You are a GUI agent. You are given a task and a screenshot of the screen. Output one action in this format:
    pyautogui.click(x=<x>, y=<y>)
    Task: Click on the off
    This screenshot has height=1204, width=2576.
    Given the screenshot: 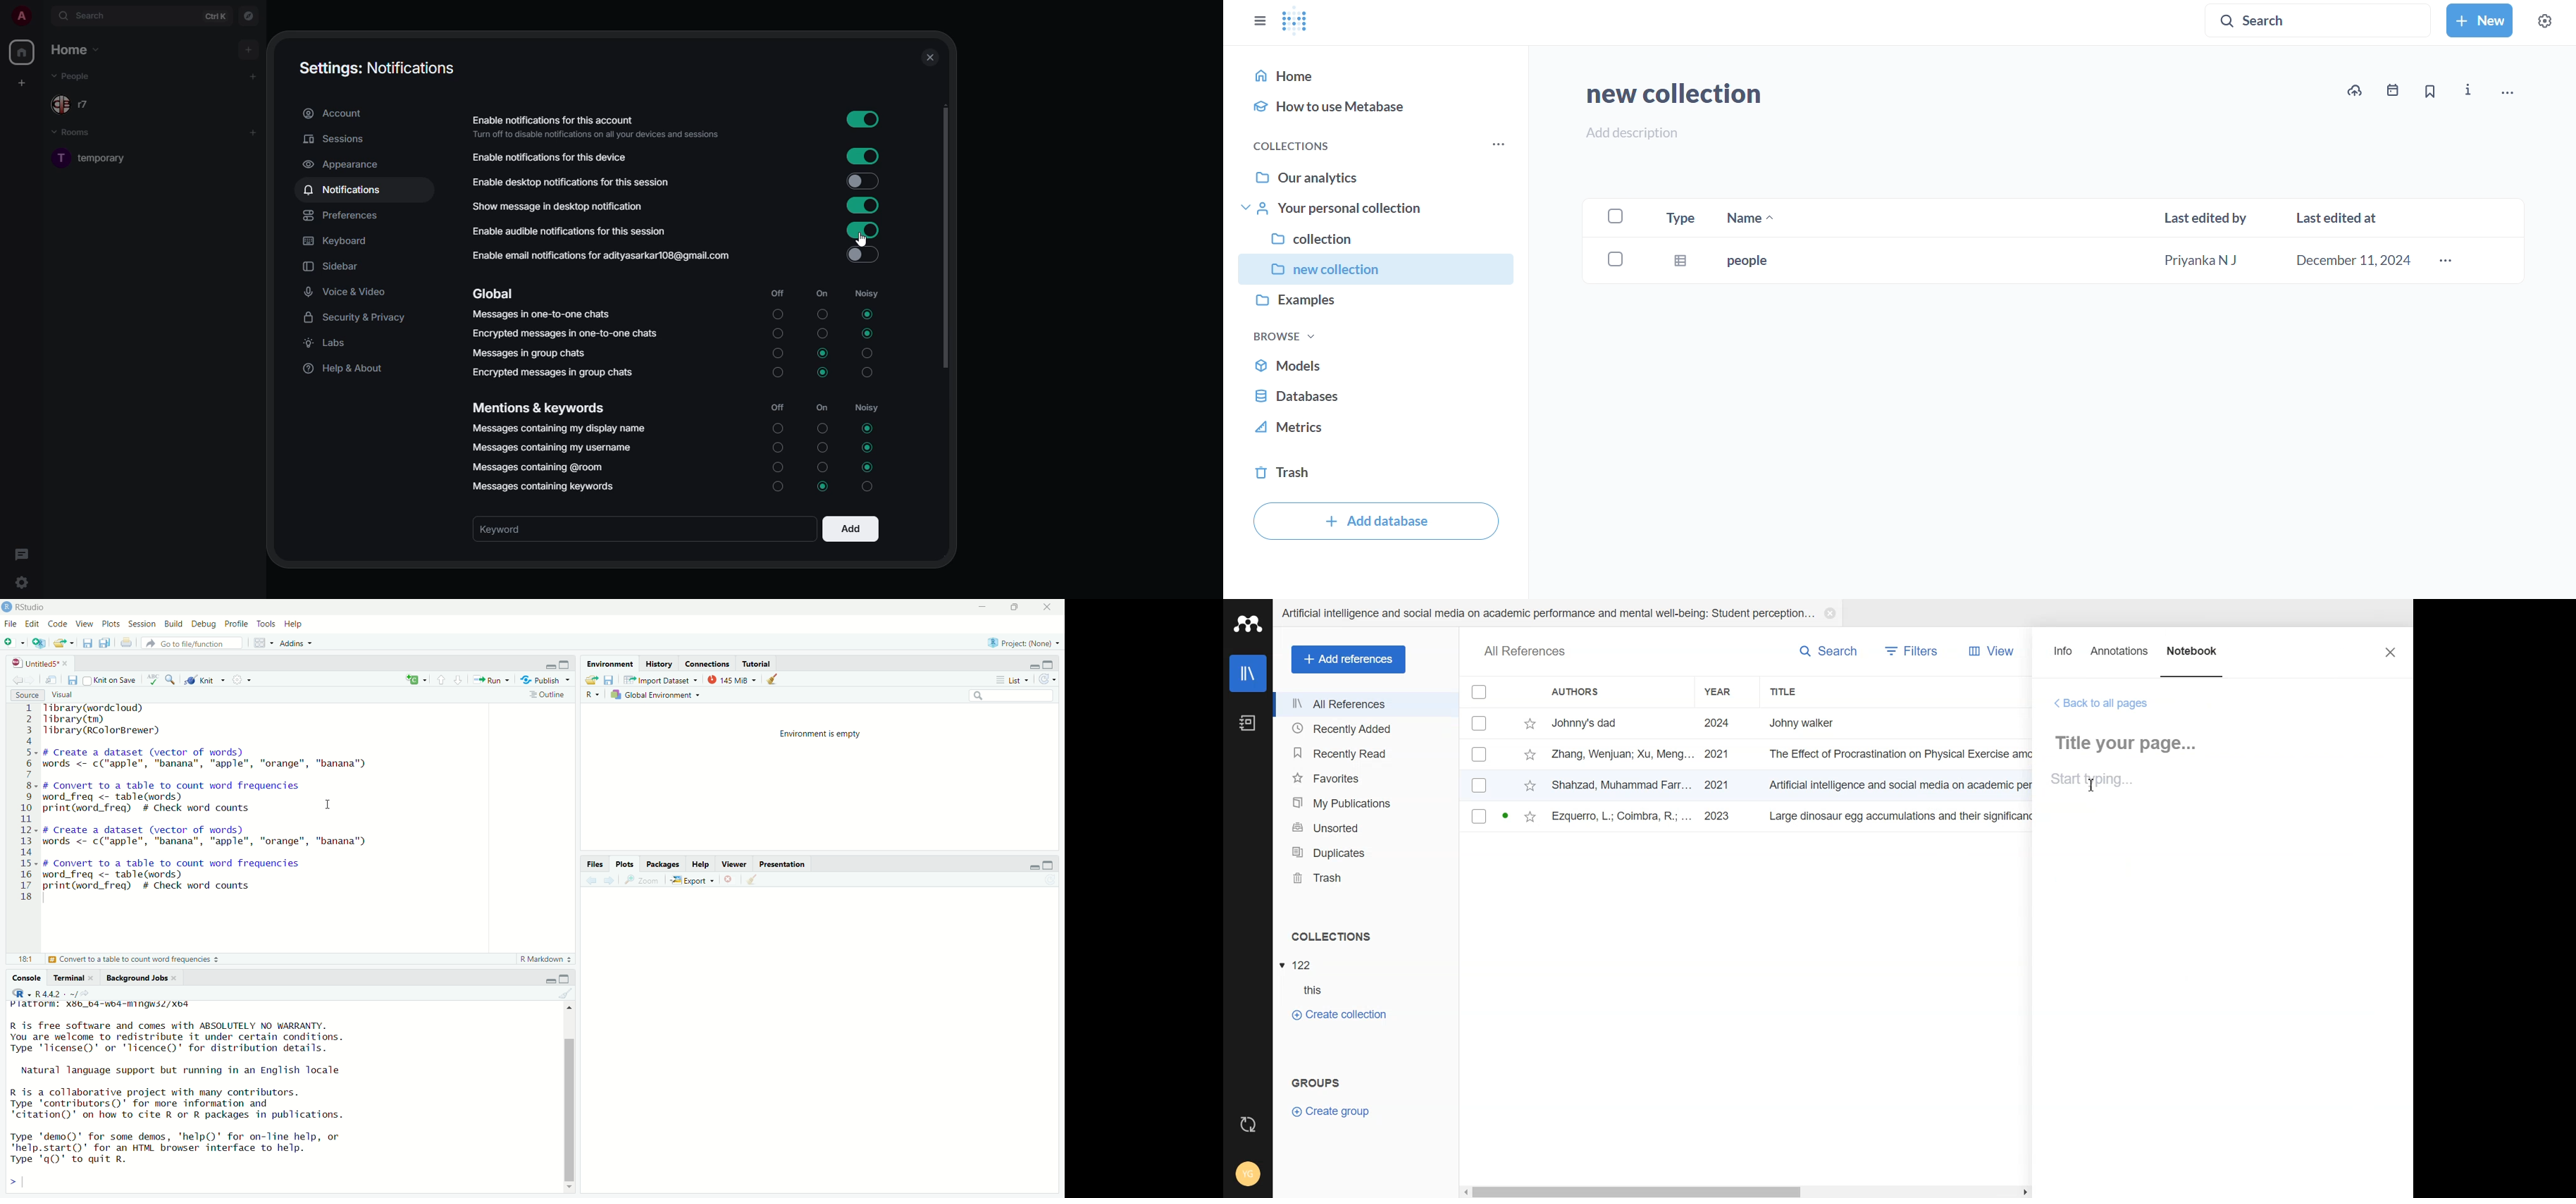 What is the action you would take?
    pyautogui.click(x=777, y=487)
    